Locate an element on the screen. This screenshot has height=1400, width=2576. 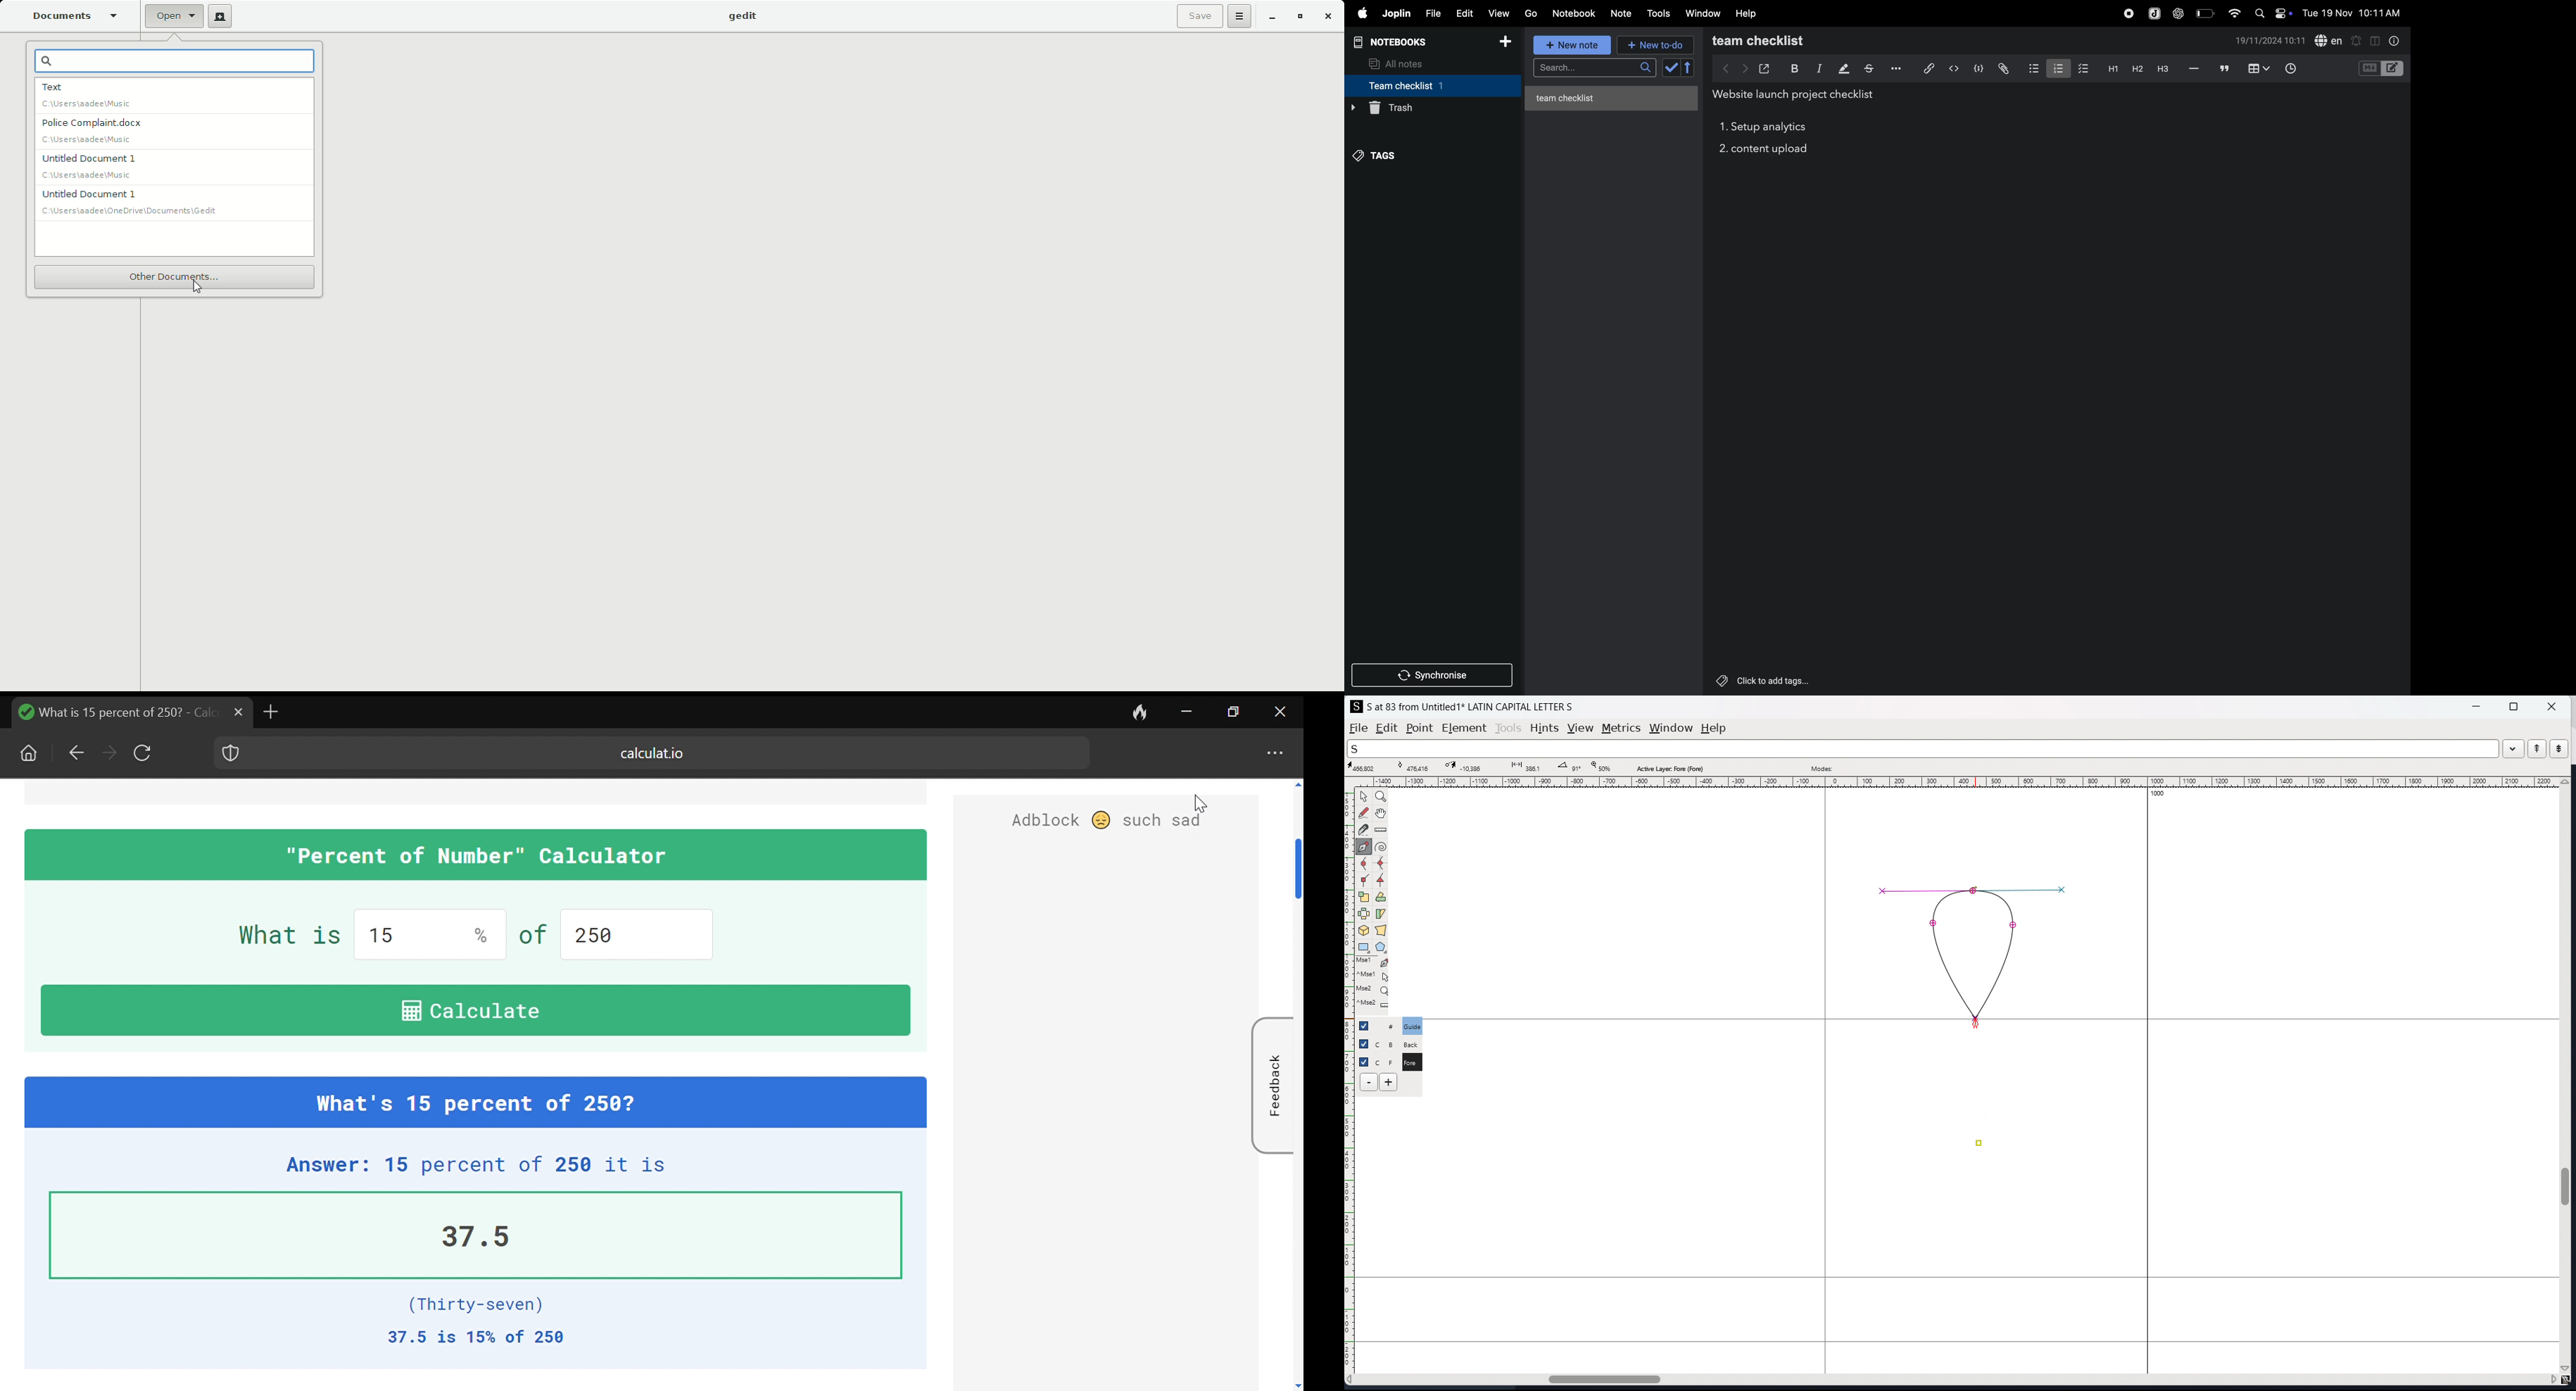
check is located at coordinates (1679, 68).